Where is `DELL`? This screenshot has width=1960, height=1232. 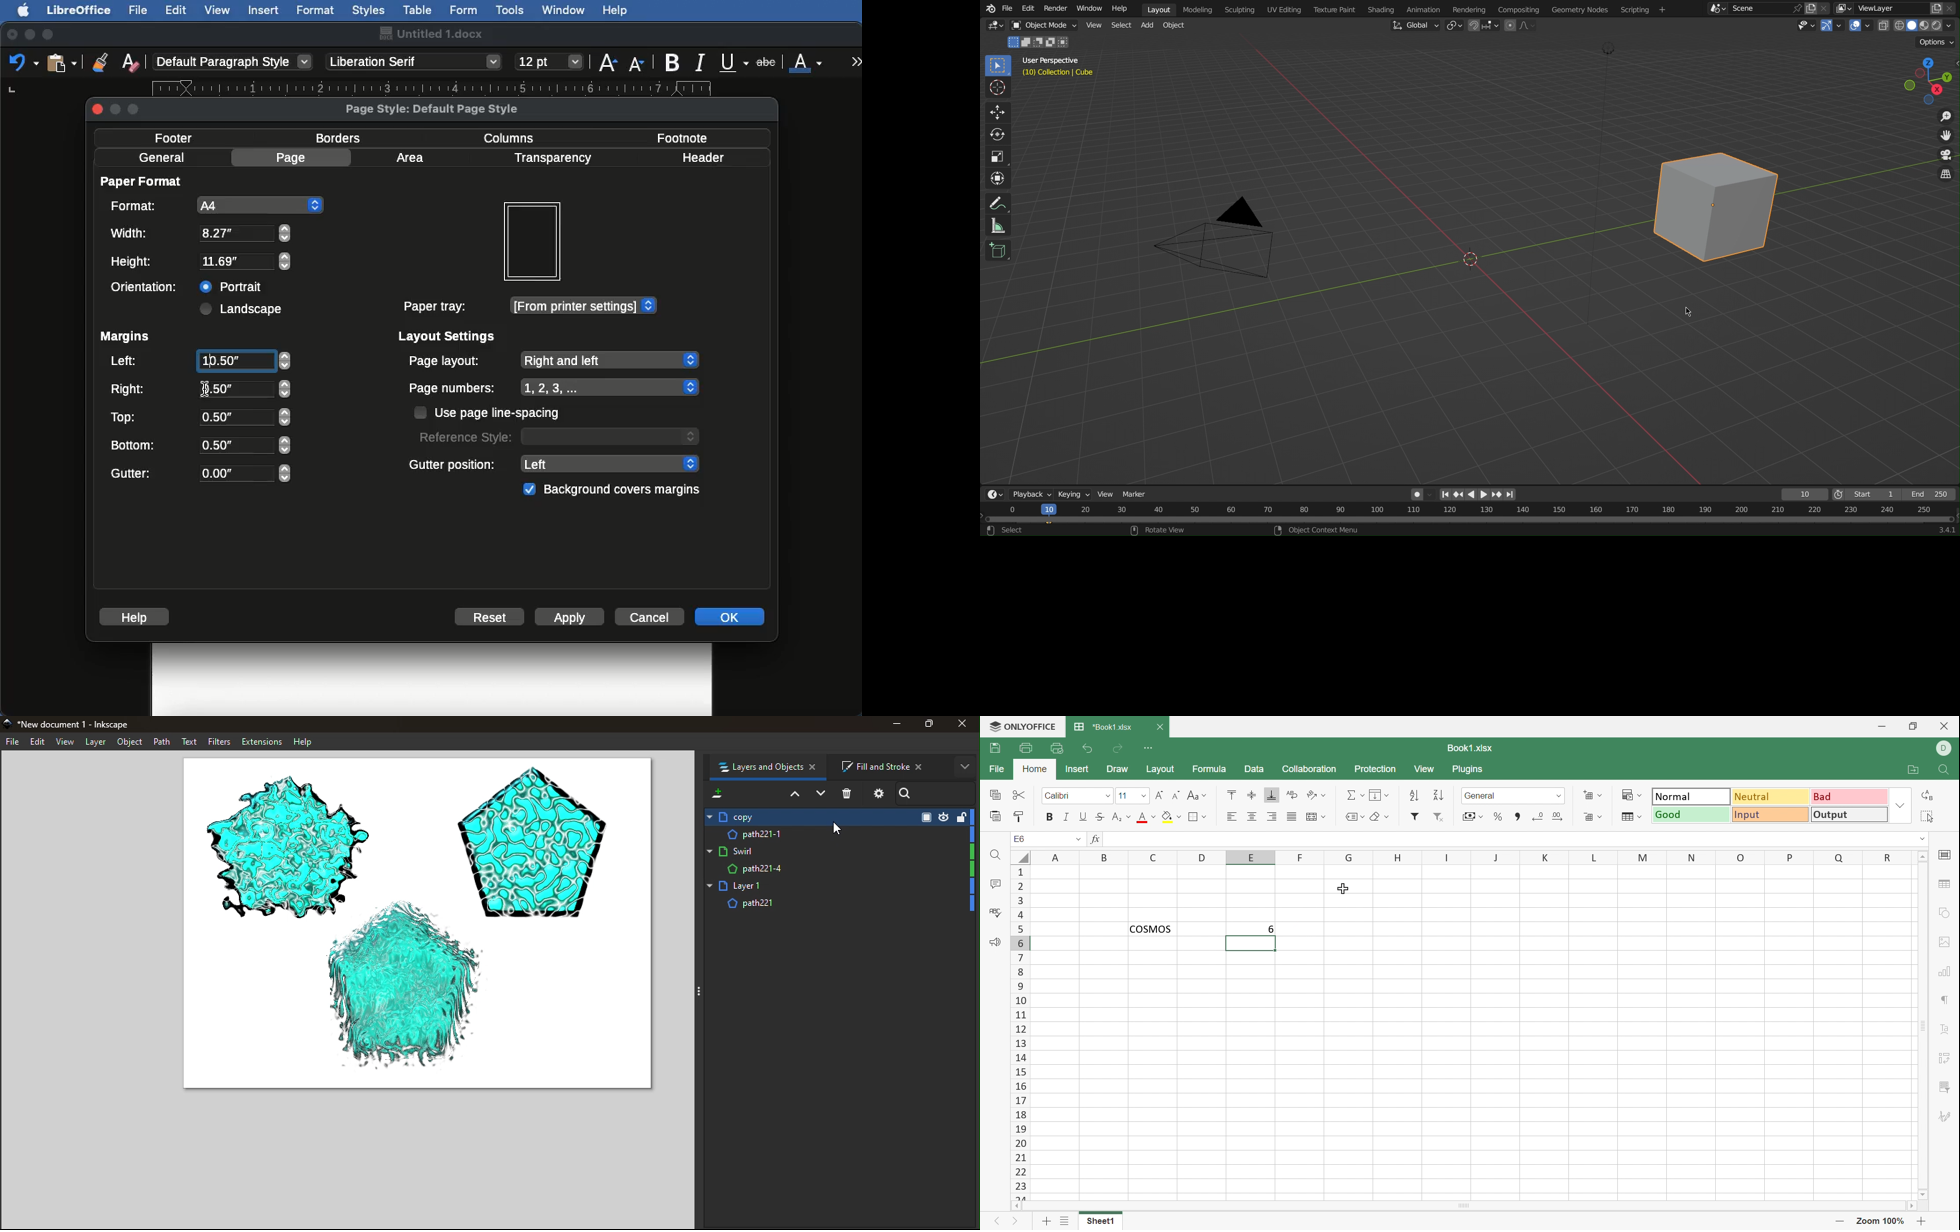
DELL is located at coordinates (1945, 749).